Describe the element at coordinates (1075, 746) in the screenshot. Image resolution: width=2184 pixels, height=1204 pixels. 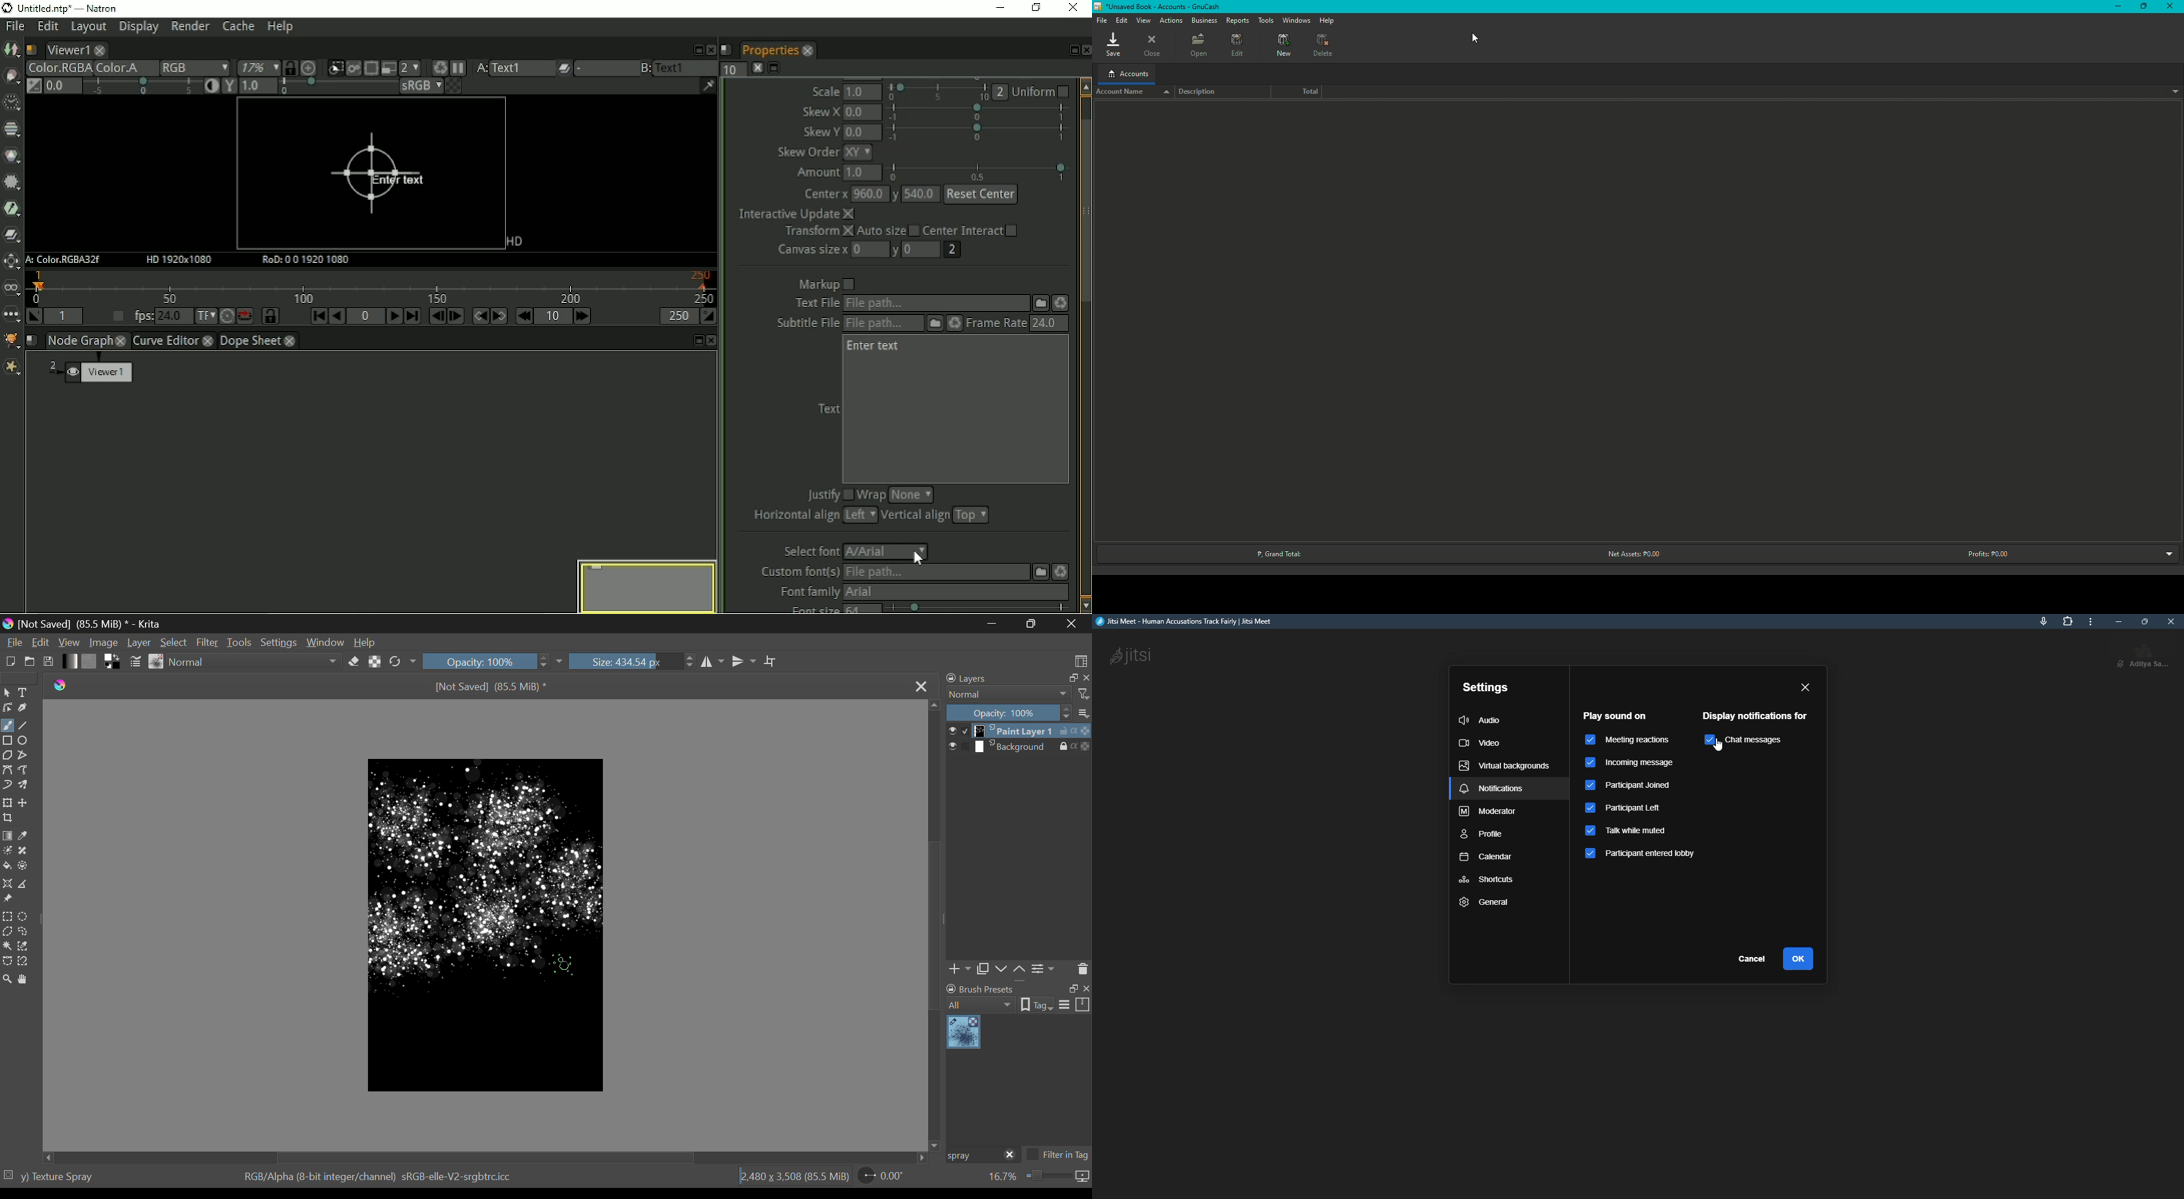
I see `actions` at that location.